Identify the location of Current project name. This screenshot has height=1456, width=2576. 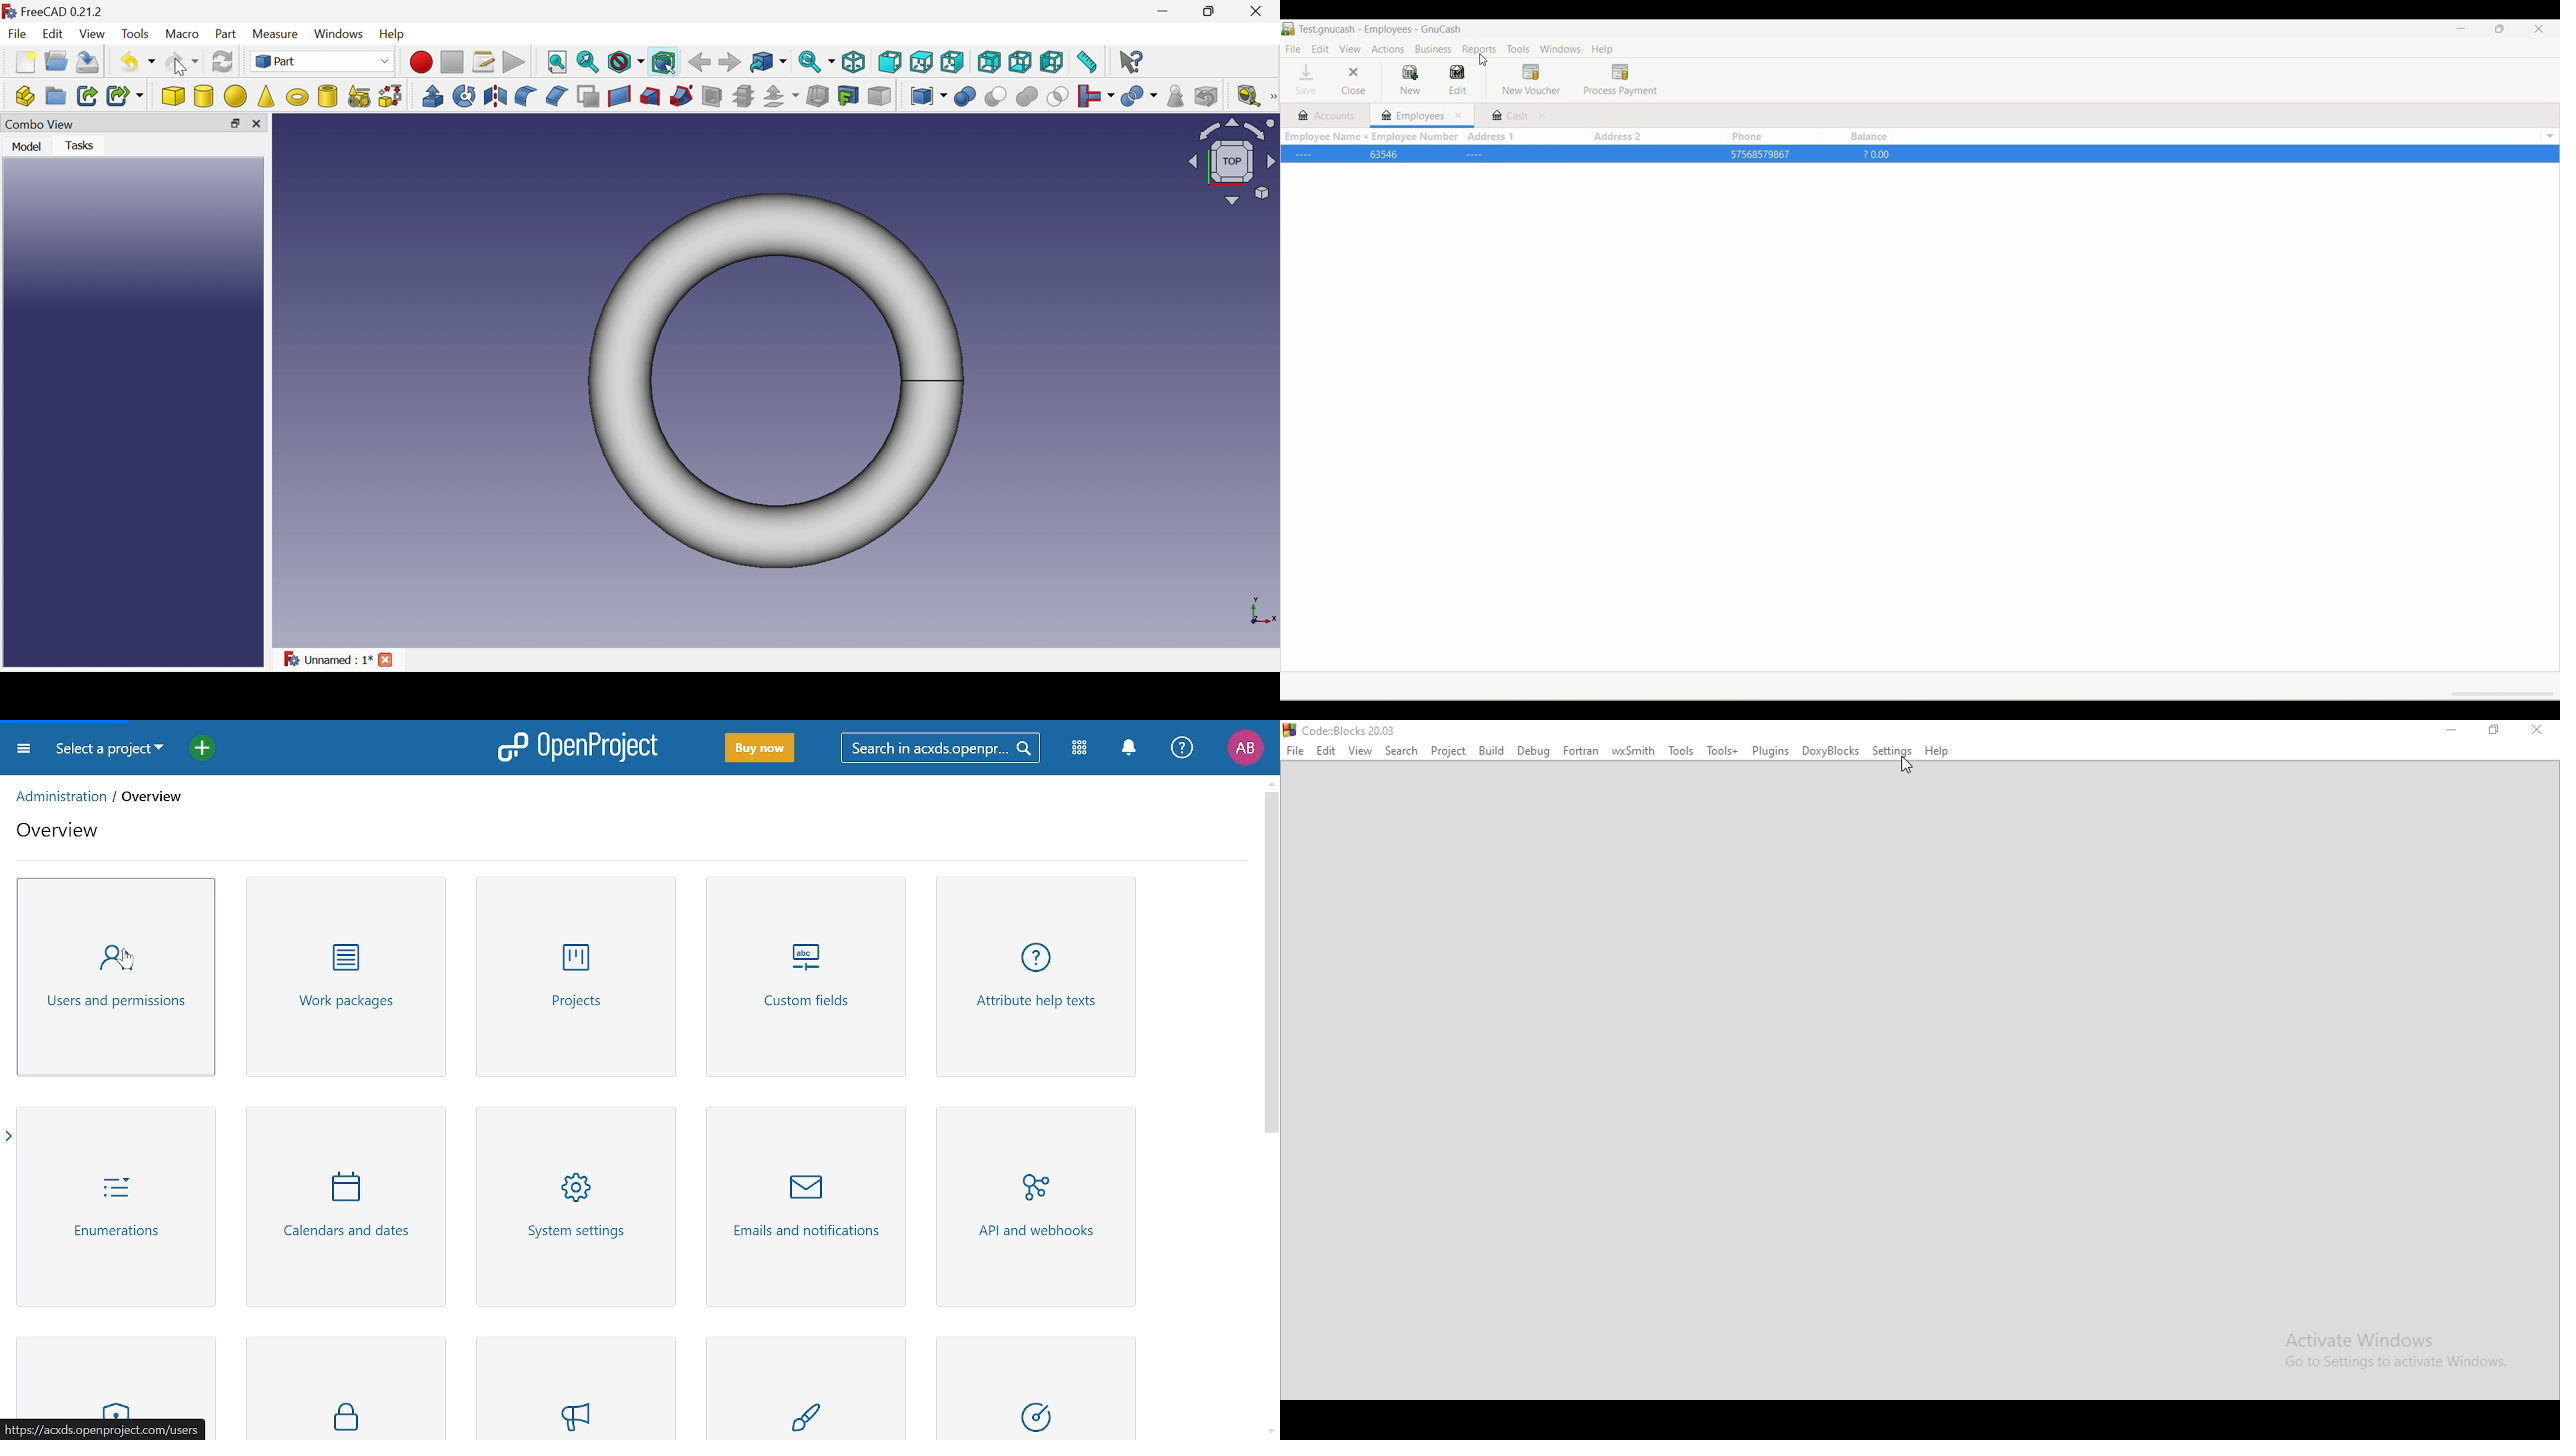
(1381, 29).